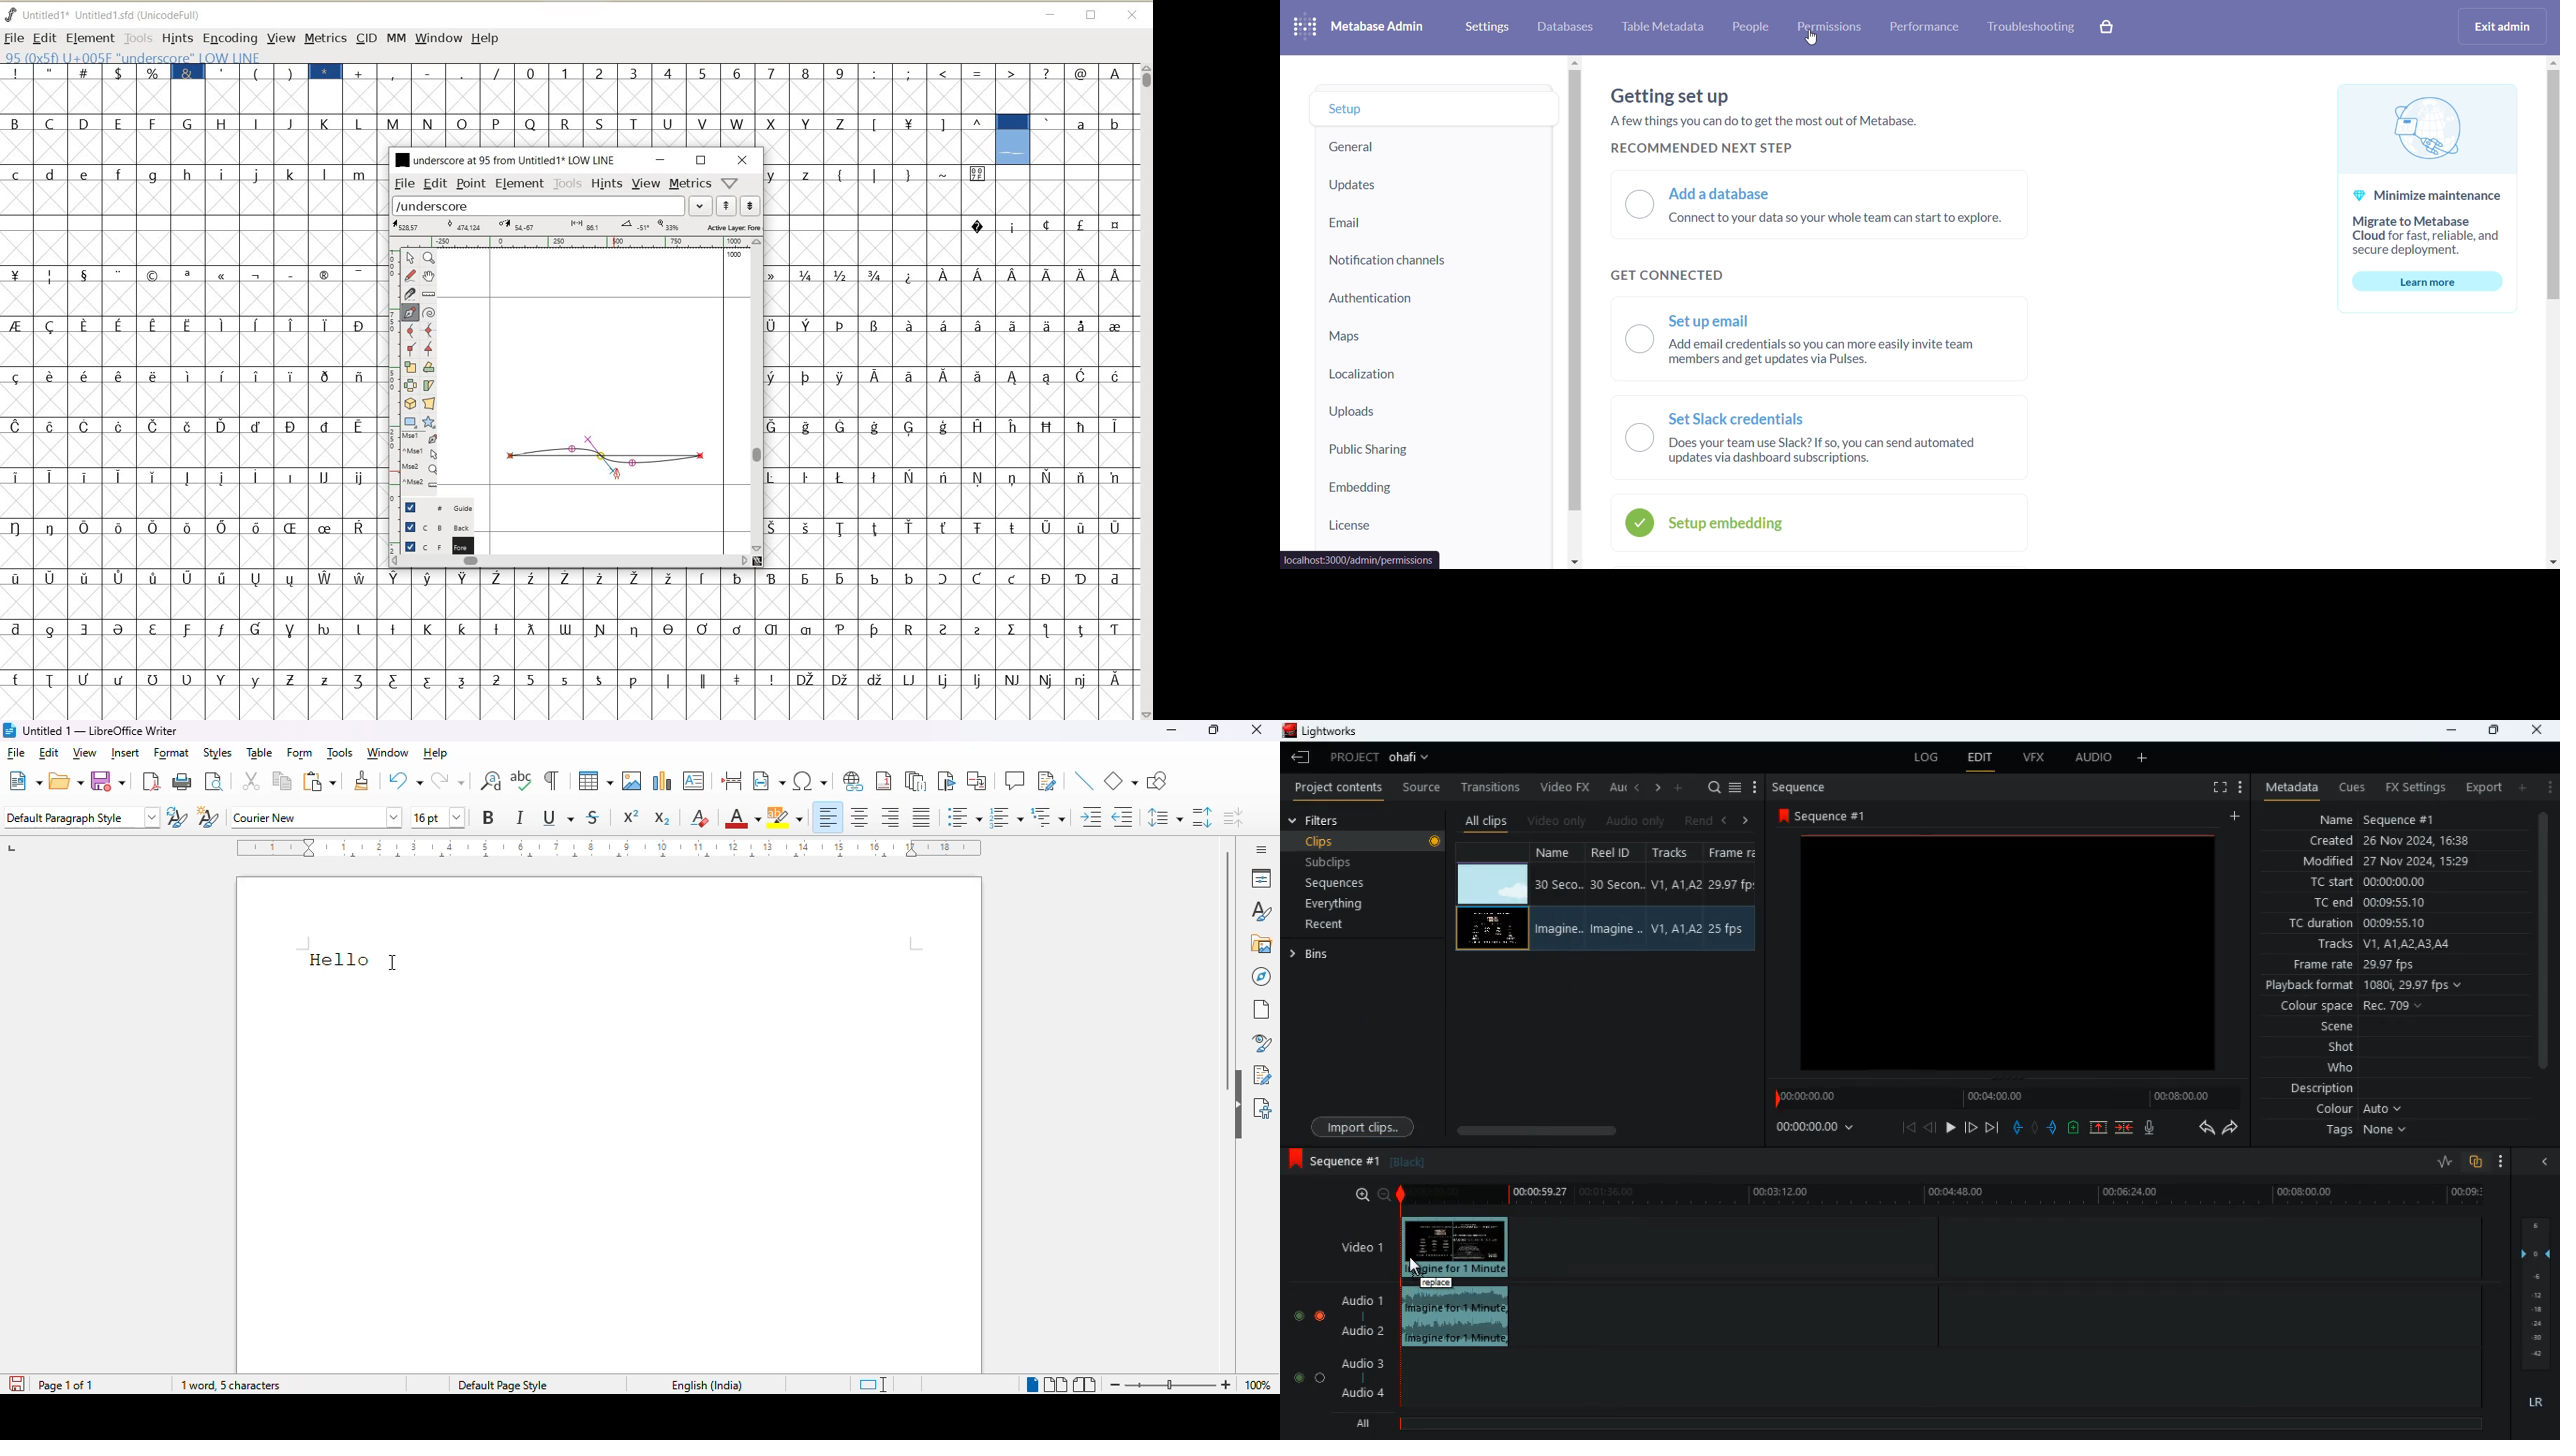 The width and height of the screenshot is (2576, 1456). I want to click on frame rate, so click(2384, 965).